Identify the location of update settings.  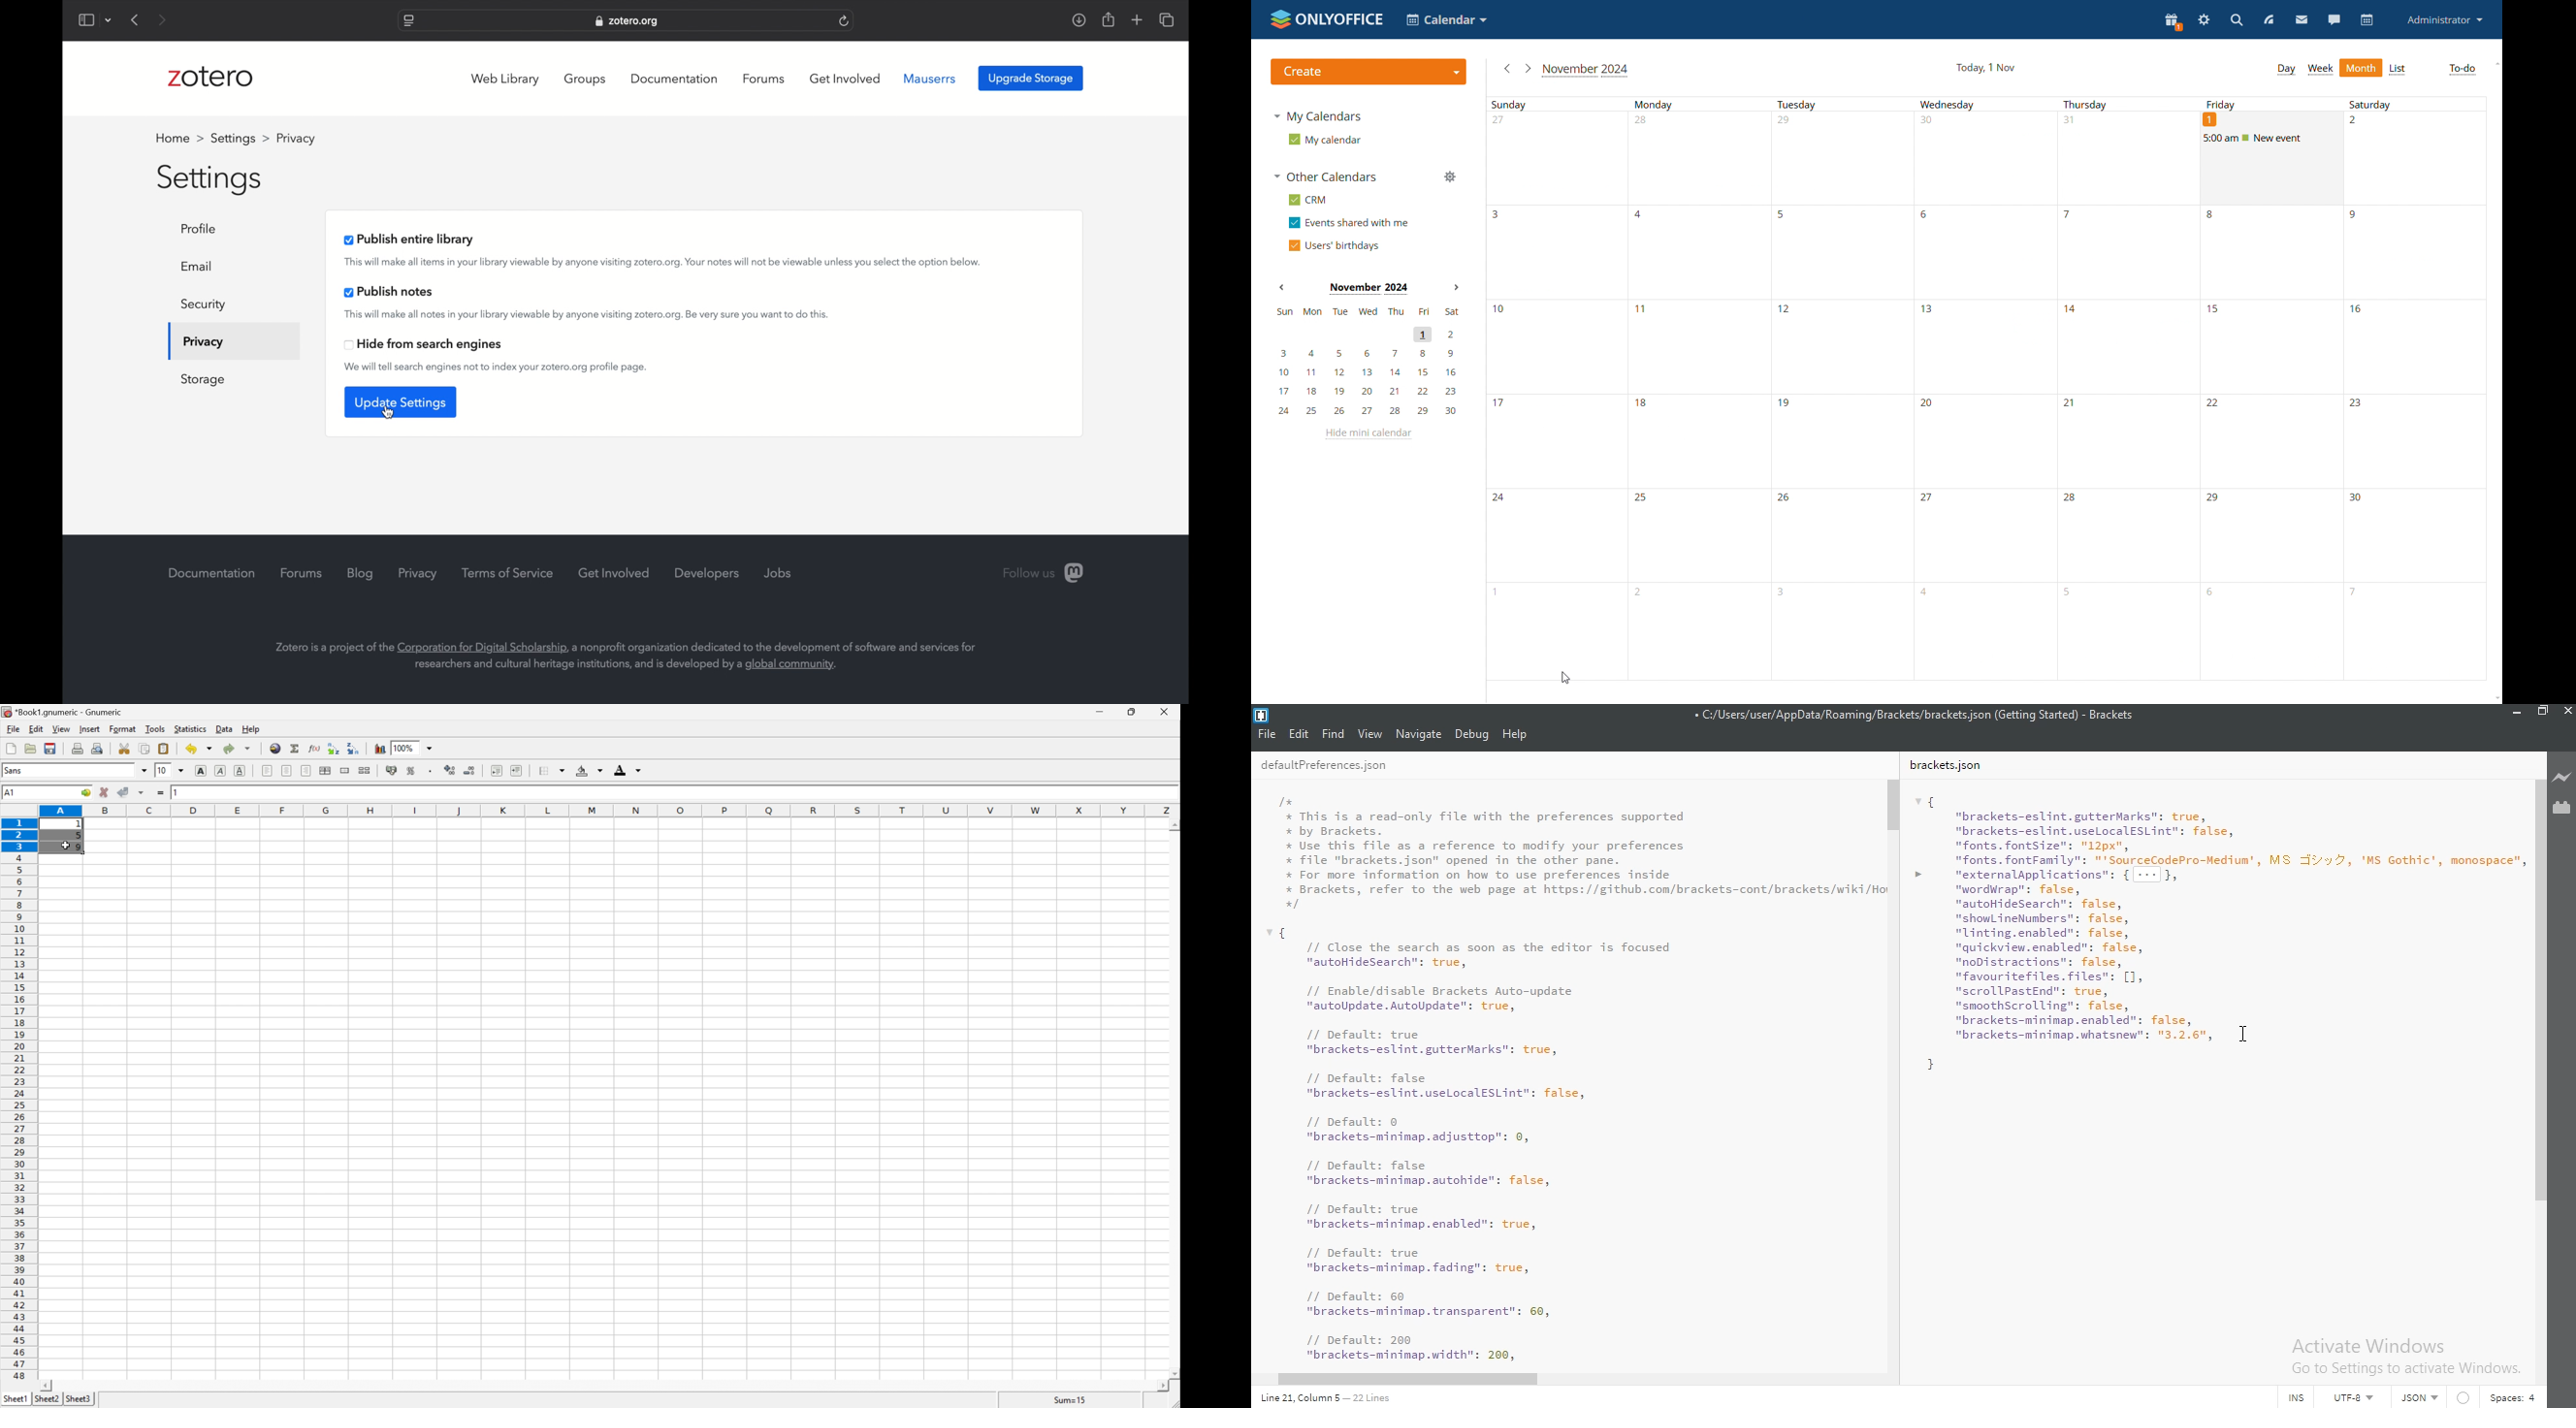
(400, 402).